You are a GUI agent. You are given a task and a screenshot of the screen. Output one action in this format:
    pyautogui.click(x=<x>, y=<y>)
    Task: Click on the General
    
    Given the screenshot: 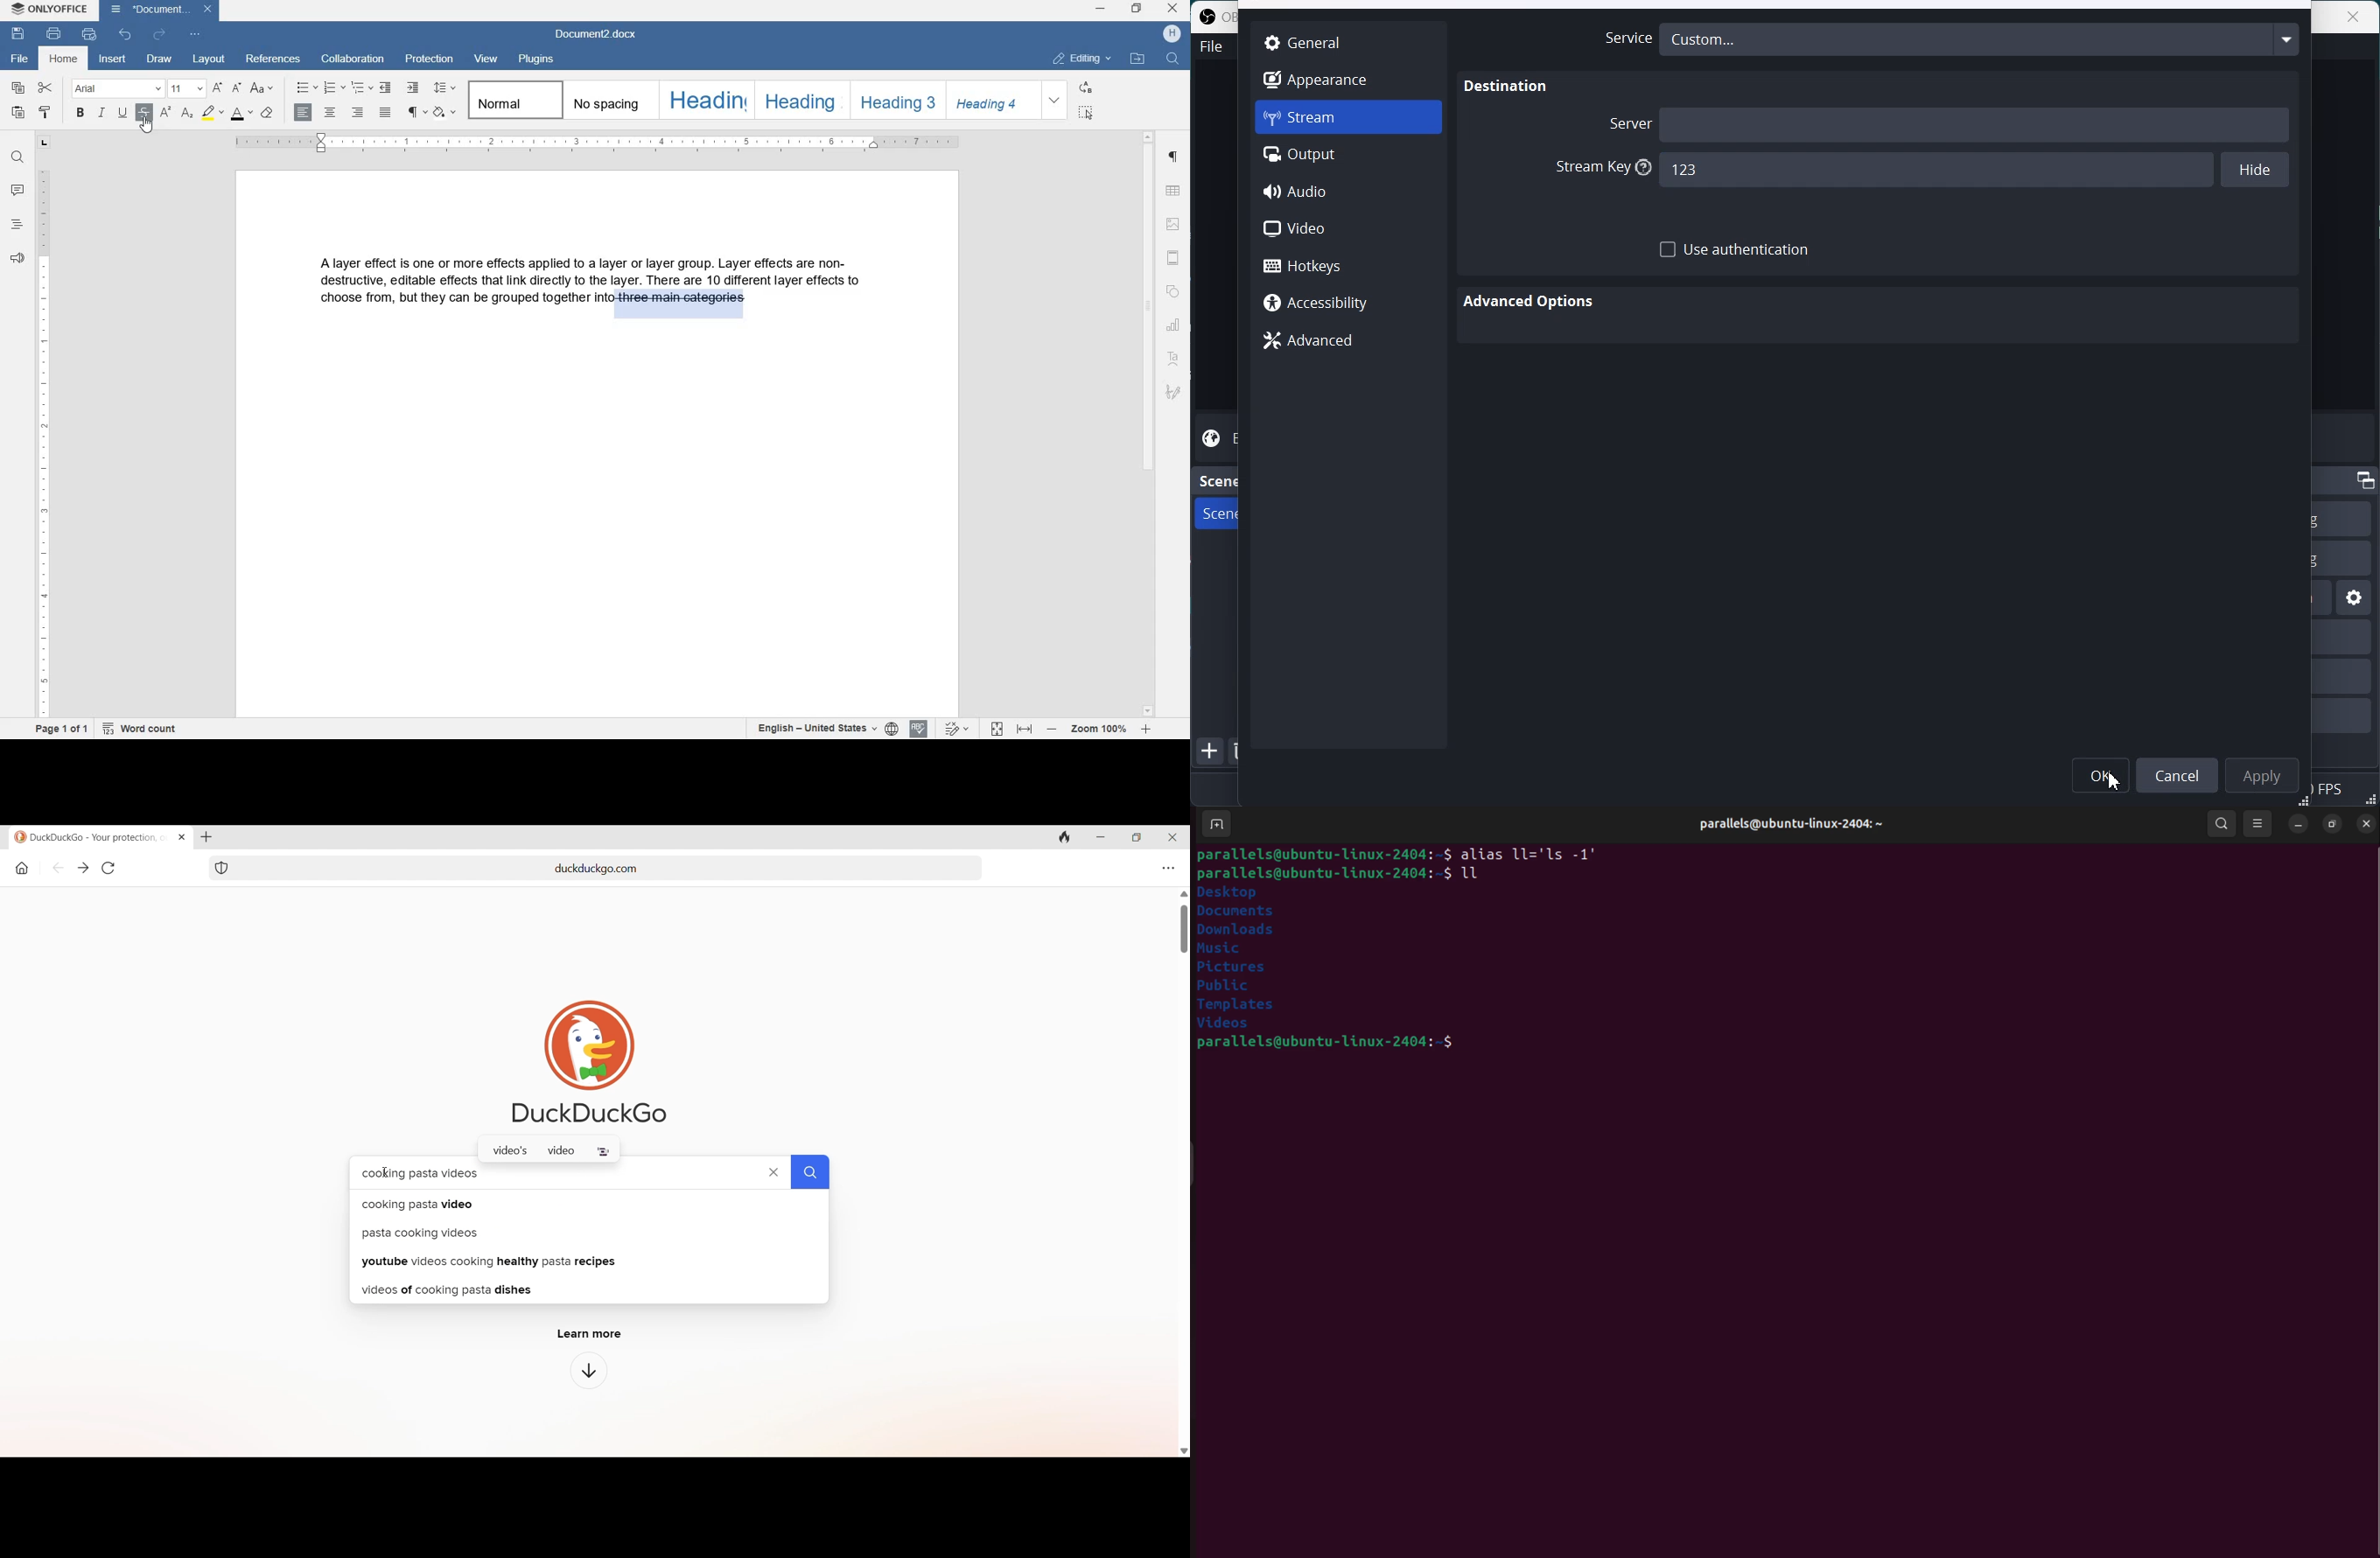 What is the action you would take?
    pyautogui.click(x=1348, y=41)
    